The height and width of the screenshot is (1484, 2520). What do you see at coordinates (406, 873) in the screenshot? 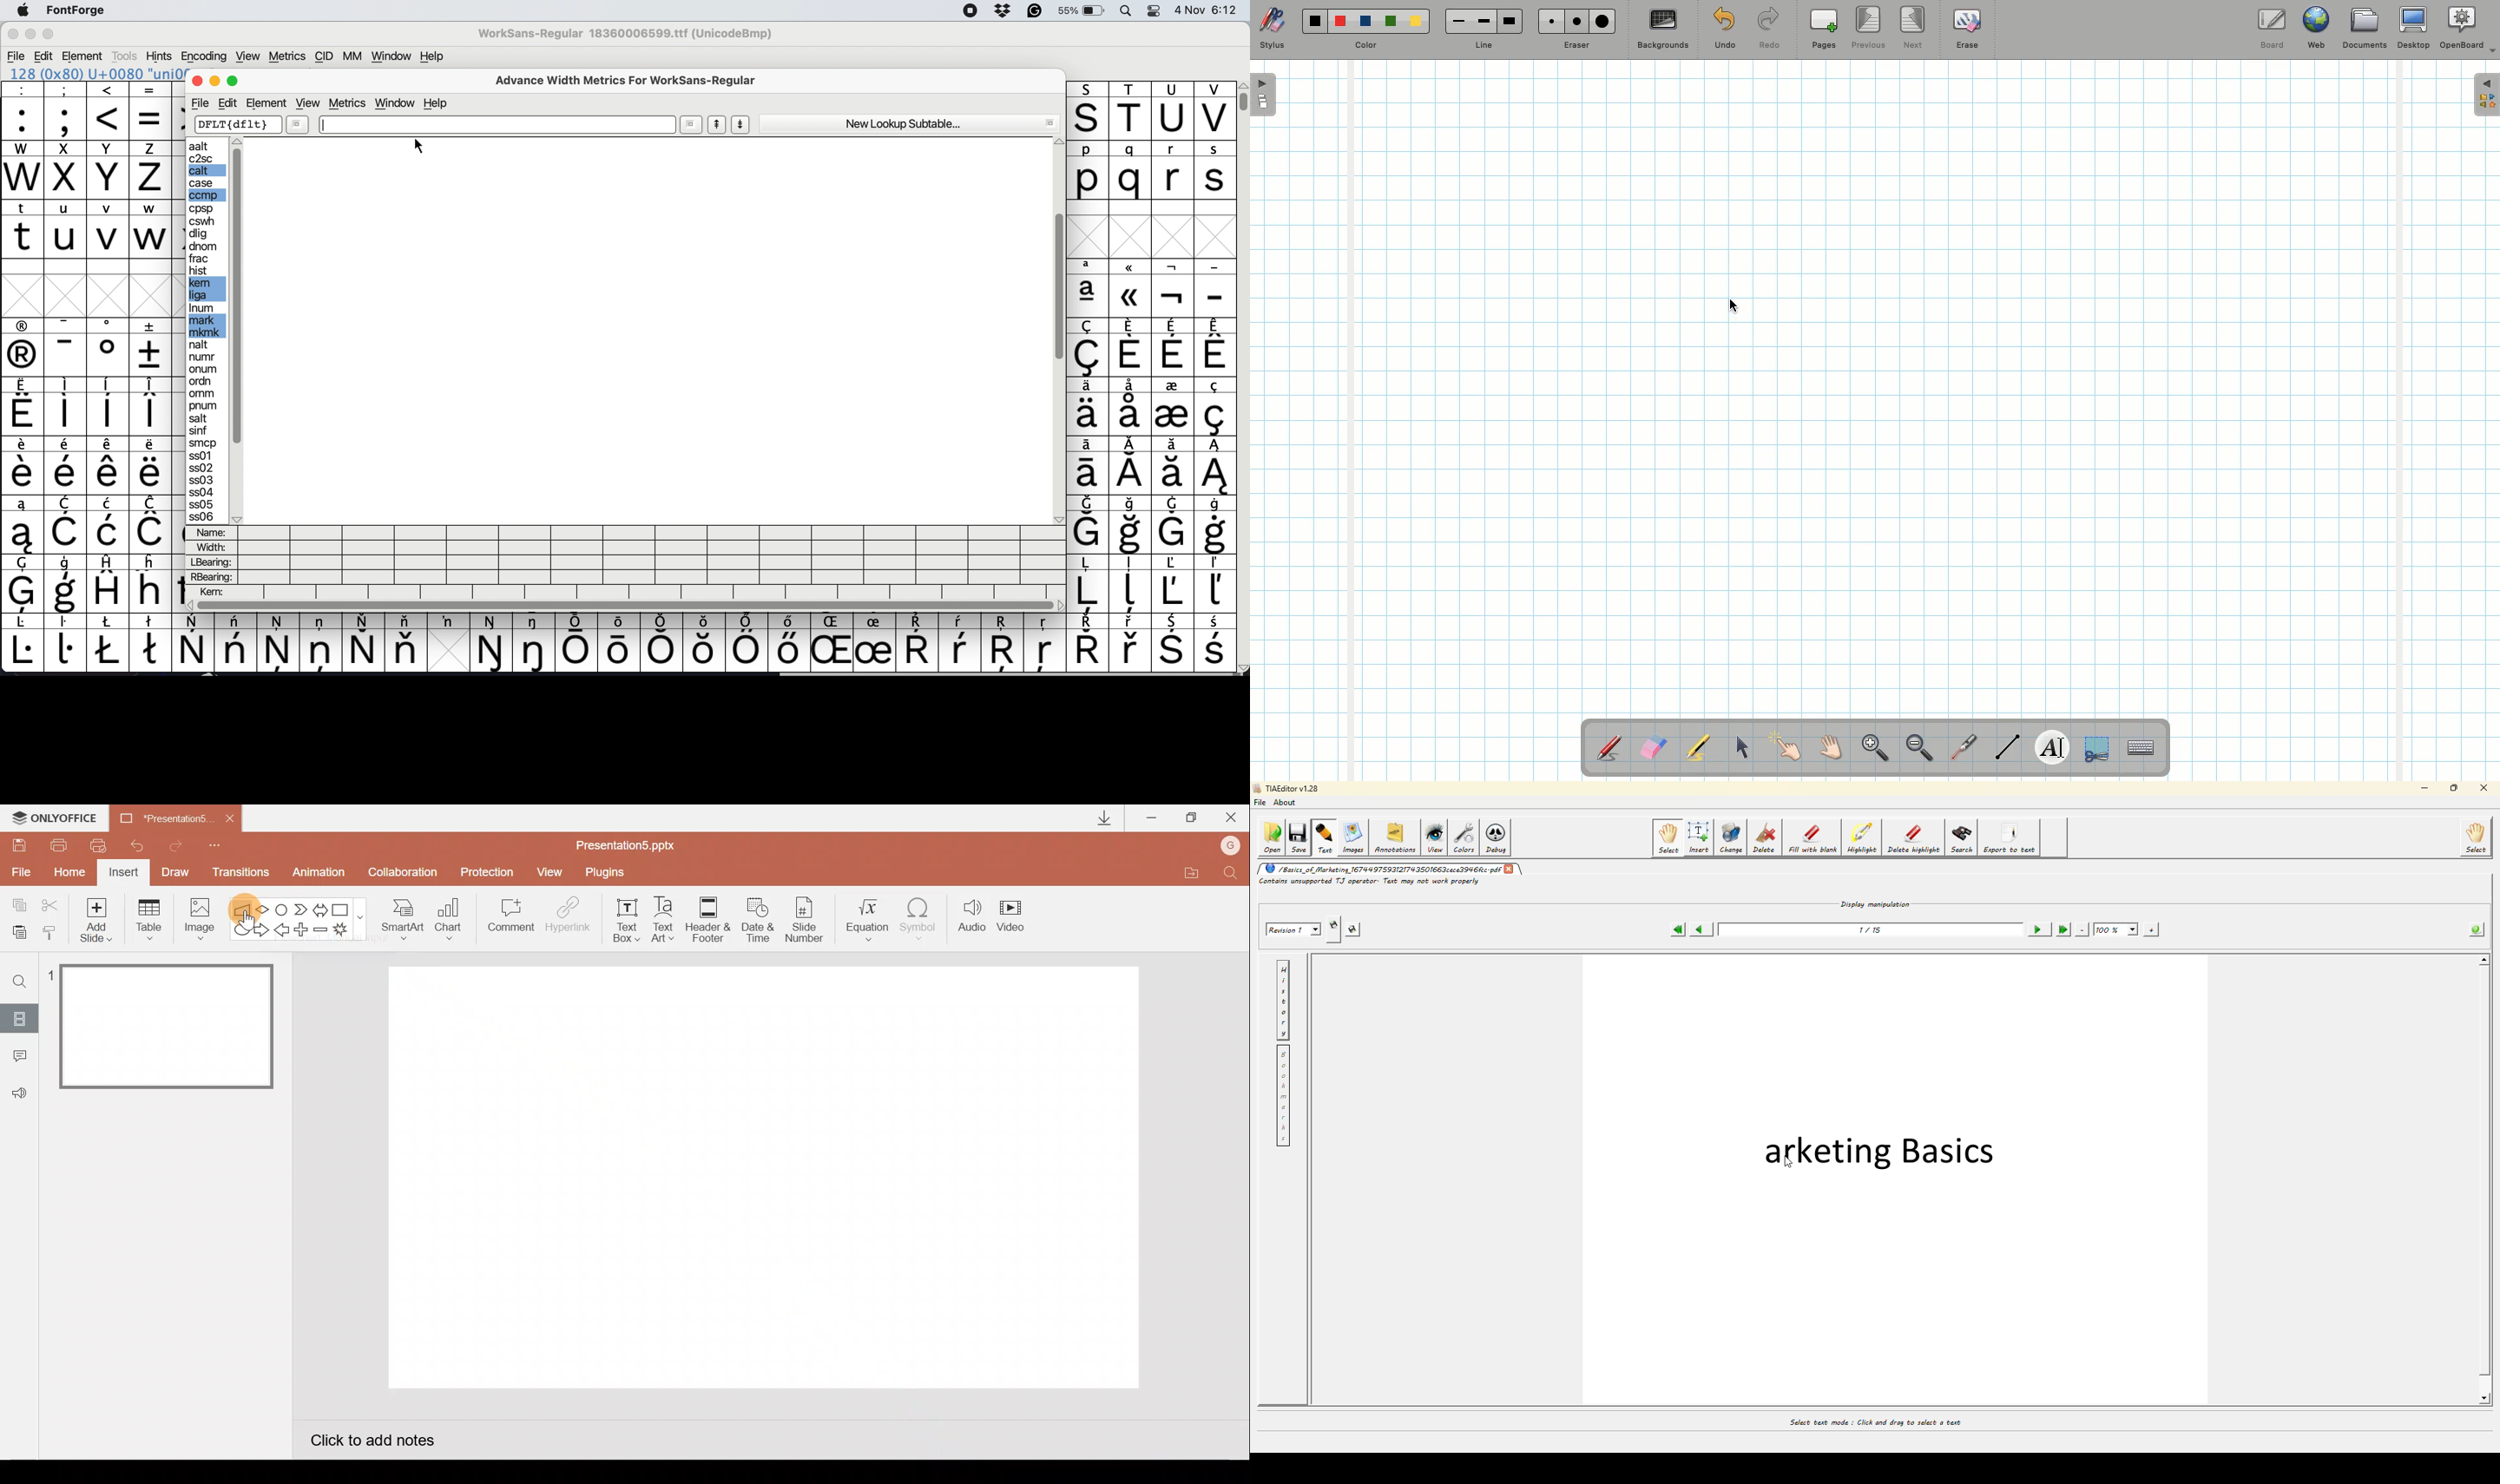
I see `Collaboration` at bounding box center [406, 873].